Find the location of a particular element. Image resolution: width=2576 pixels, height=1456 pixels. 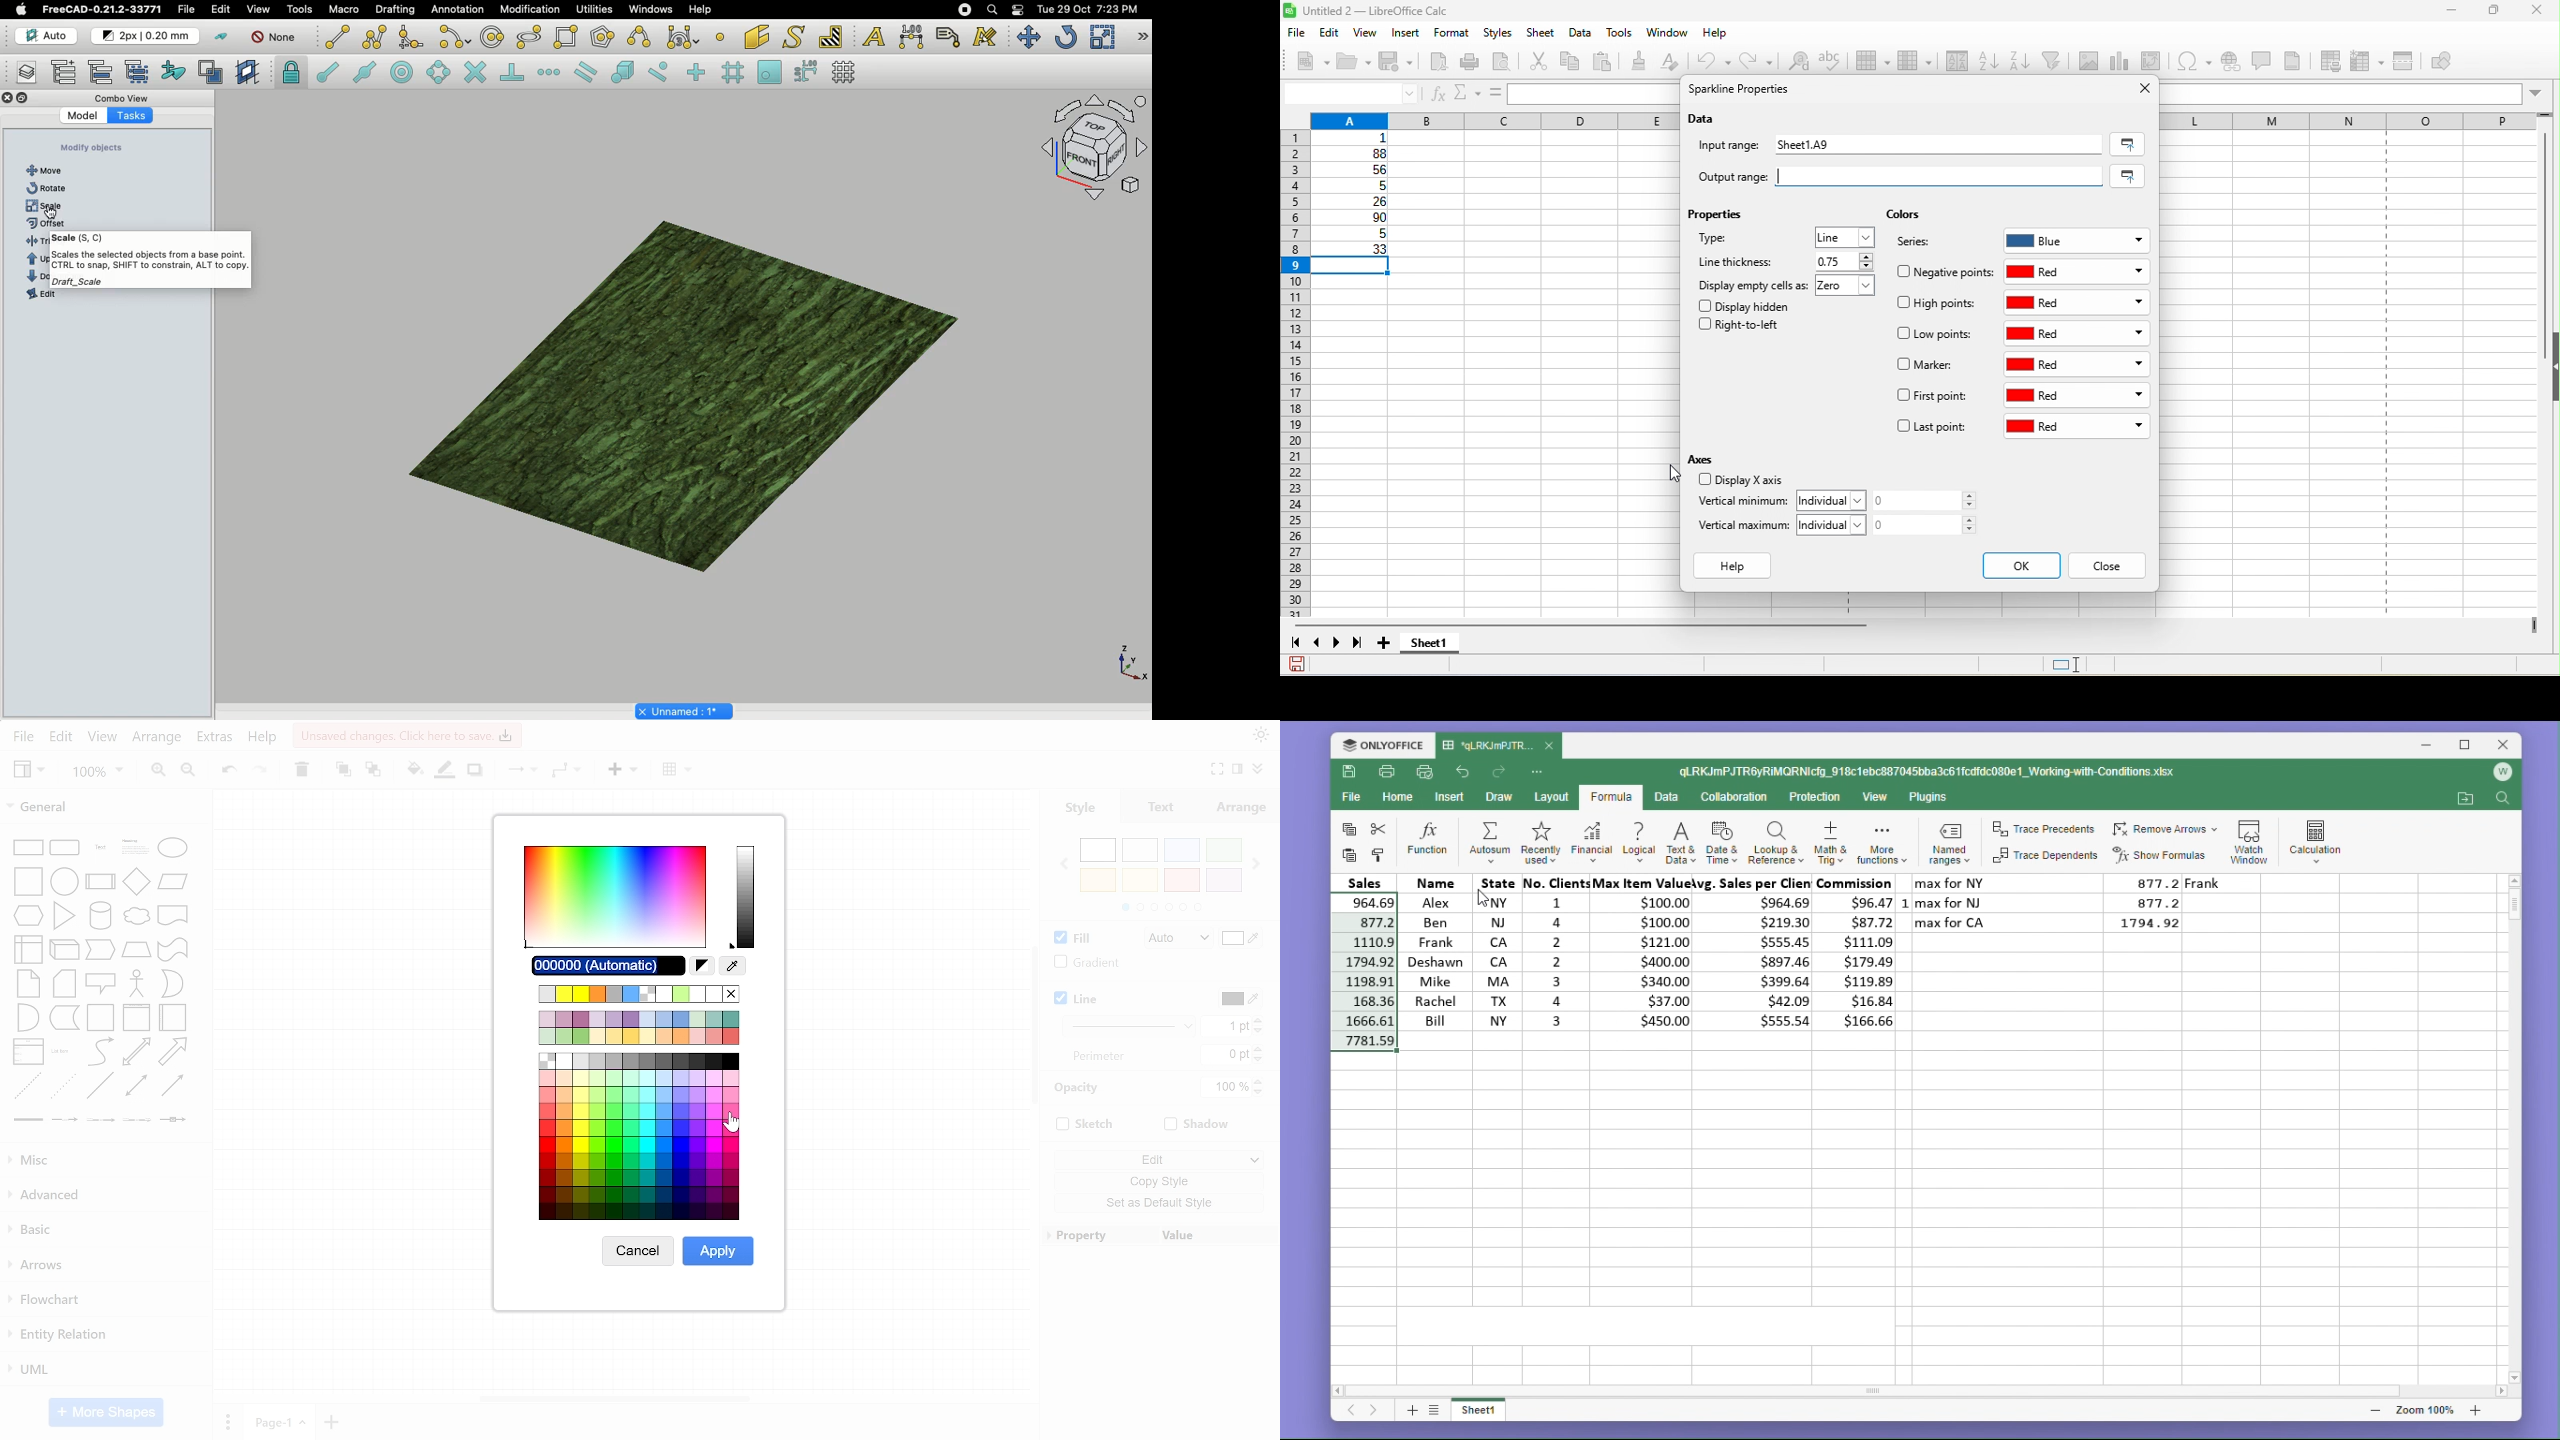

draw is located at coordinates (1499, 798).